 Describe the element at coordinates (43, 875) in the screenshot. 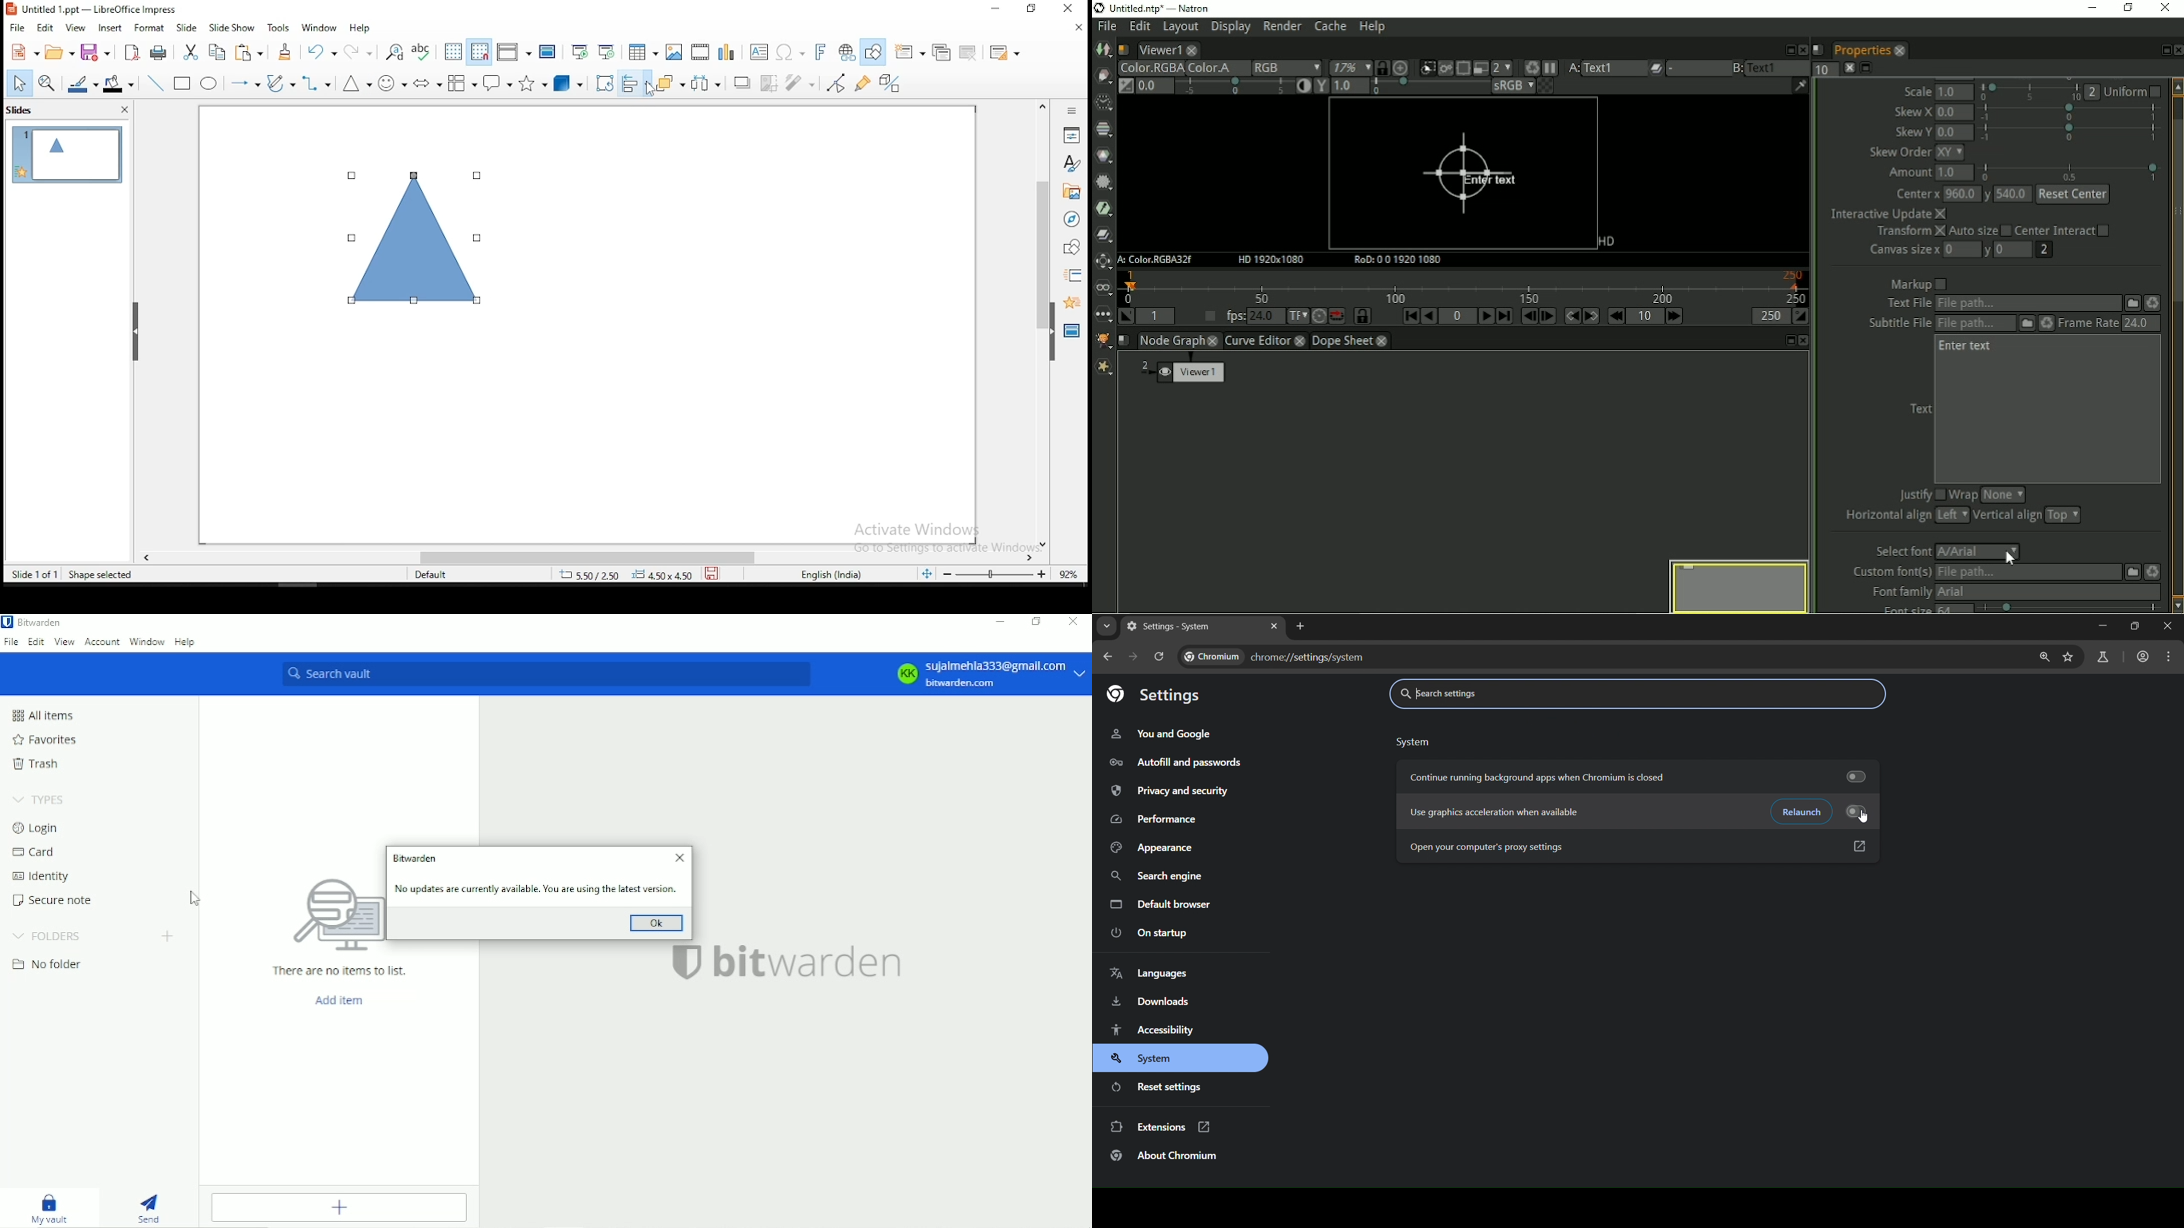

I see `Identity` at that location.